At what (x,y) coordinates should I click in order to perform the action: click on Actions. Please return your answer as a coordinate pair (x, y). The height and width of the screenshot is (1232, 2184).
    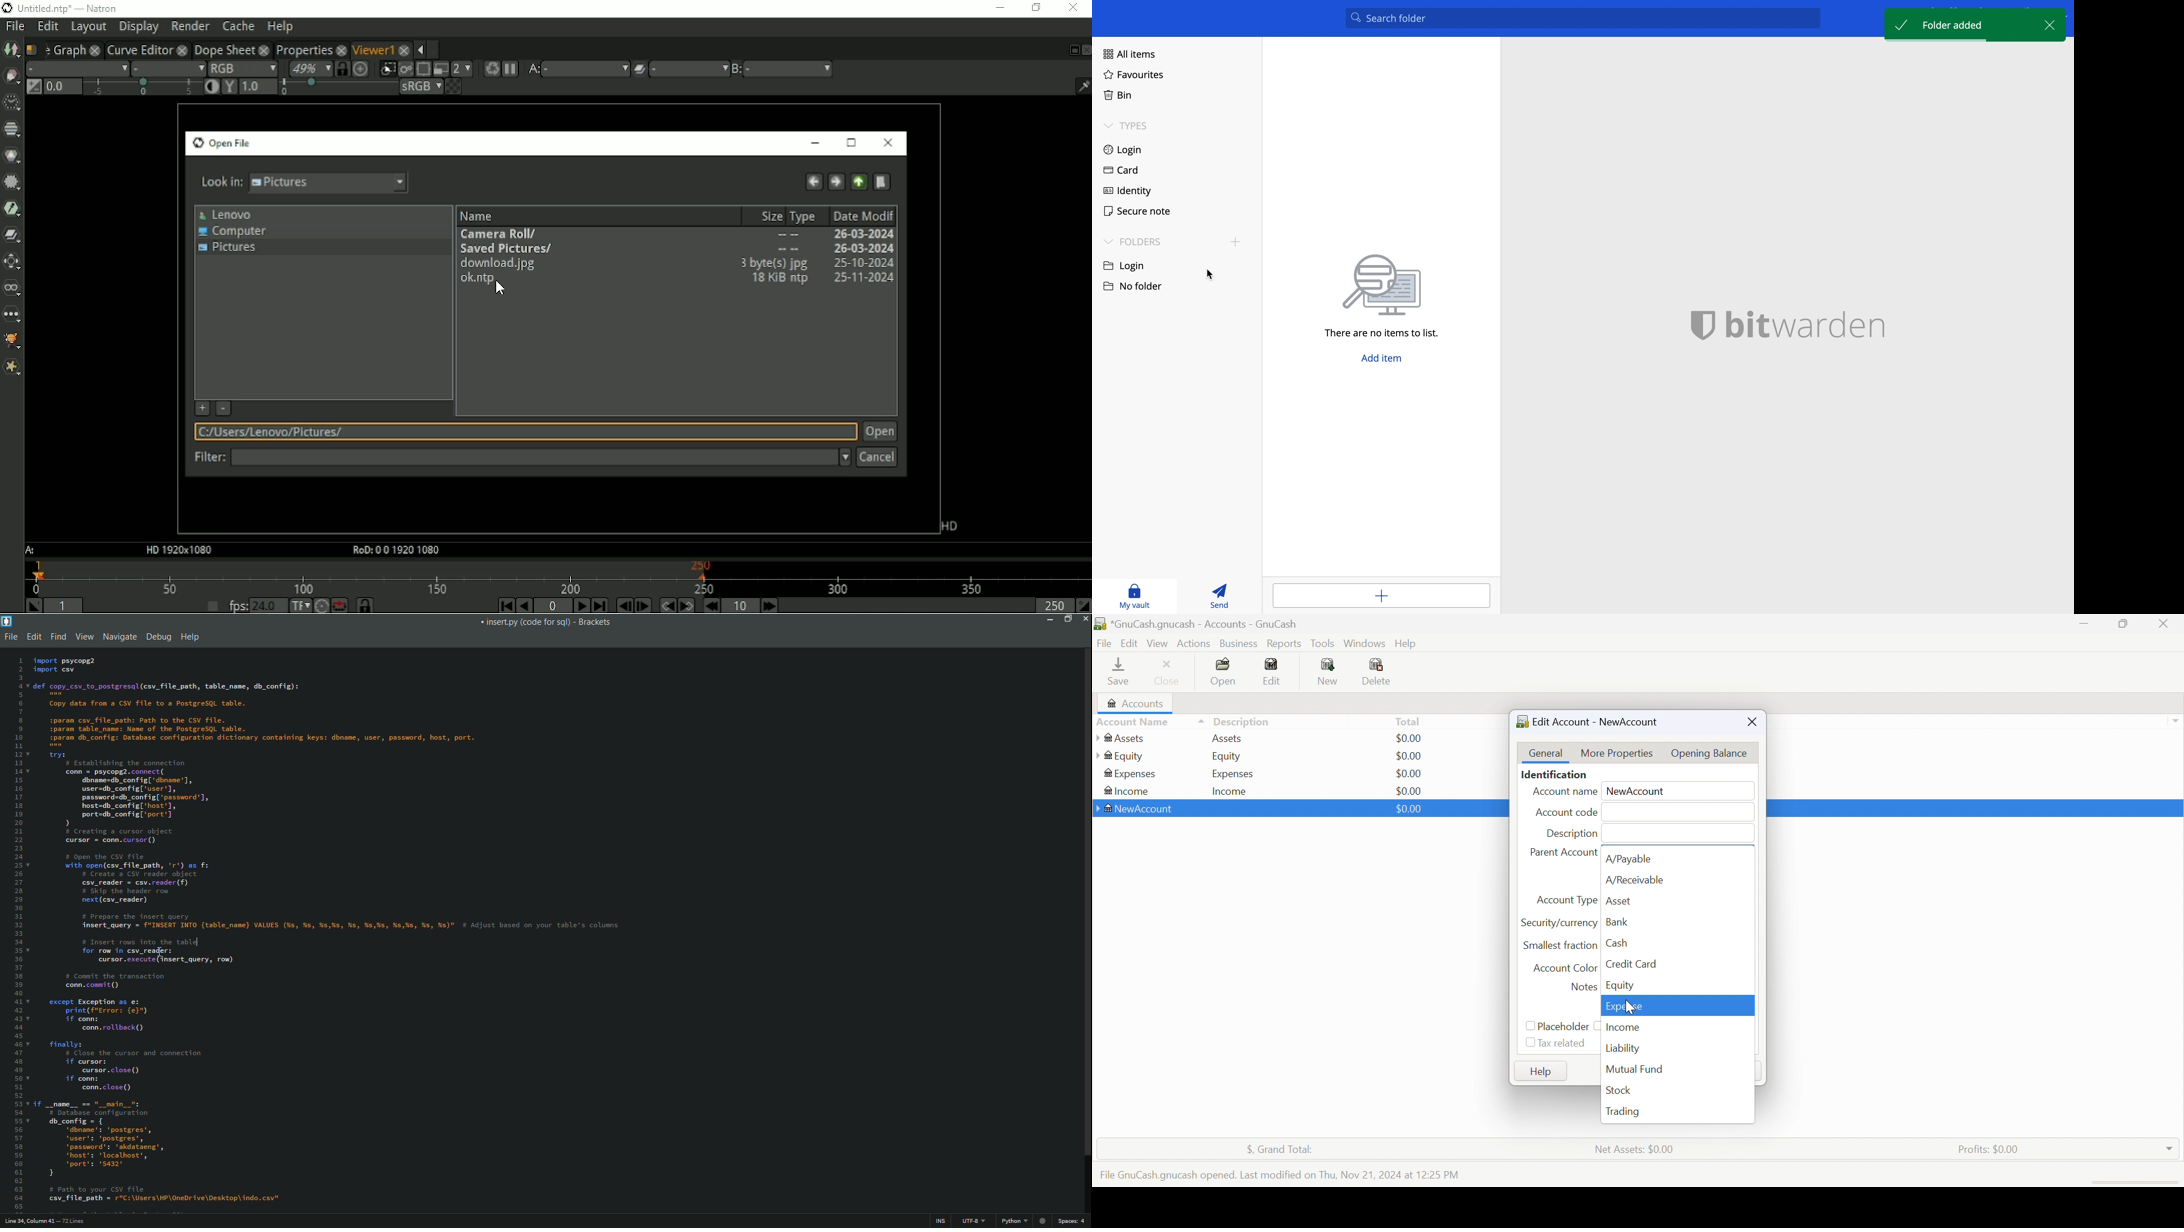
    Looking at the image, I should click on (1194, 644).